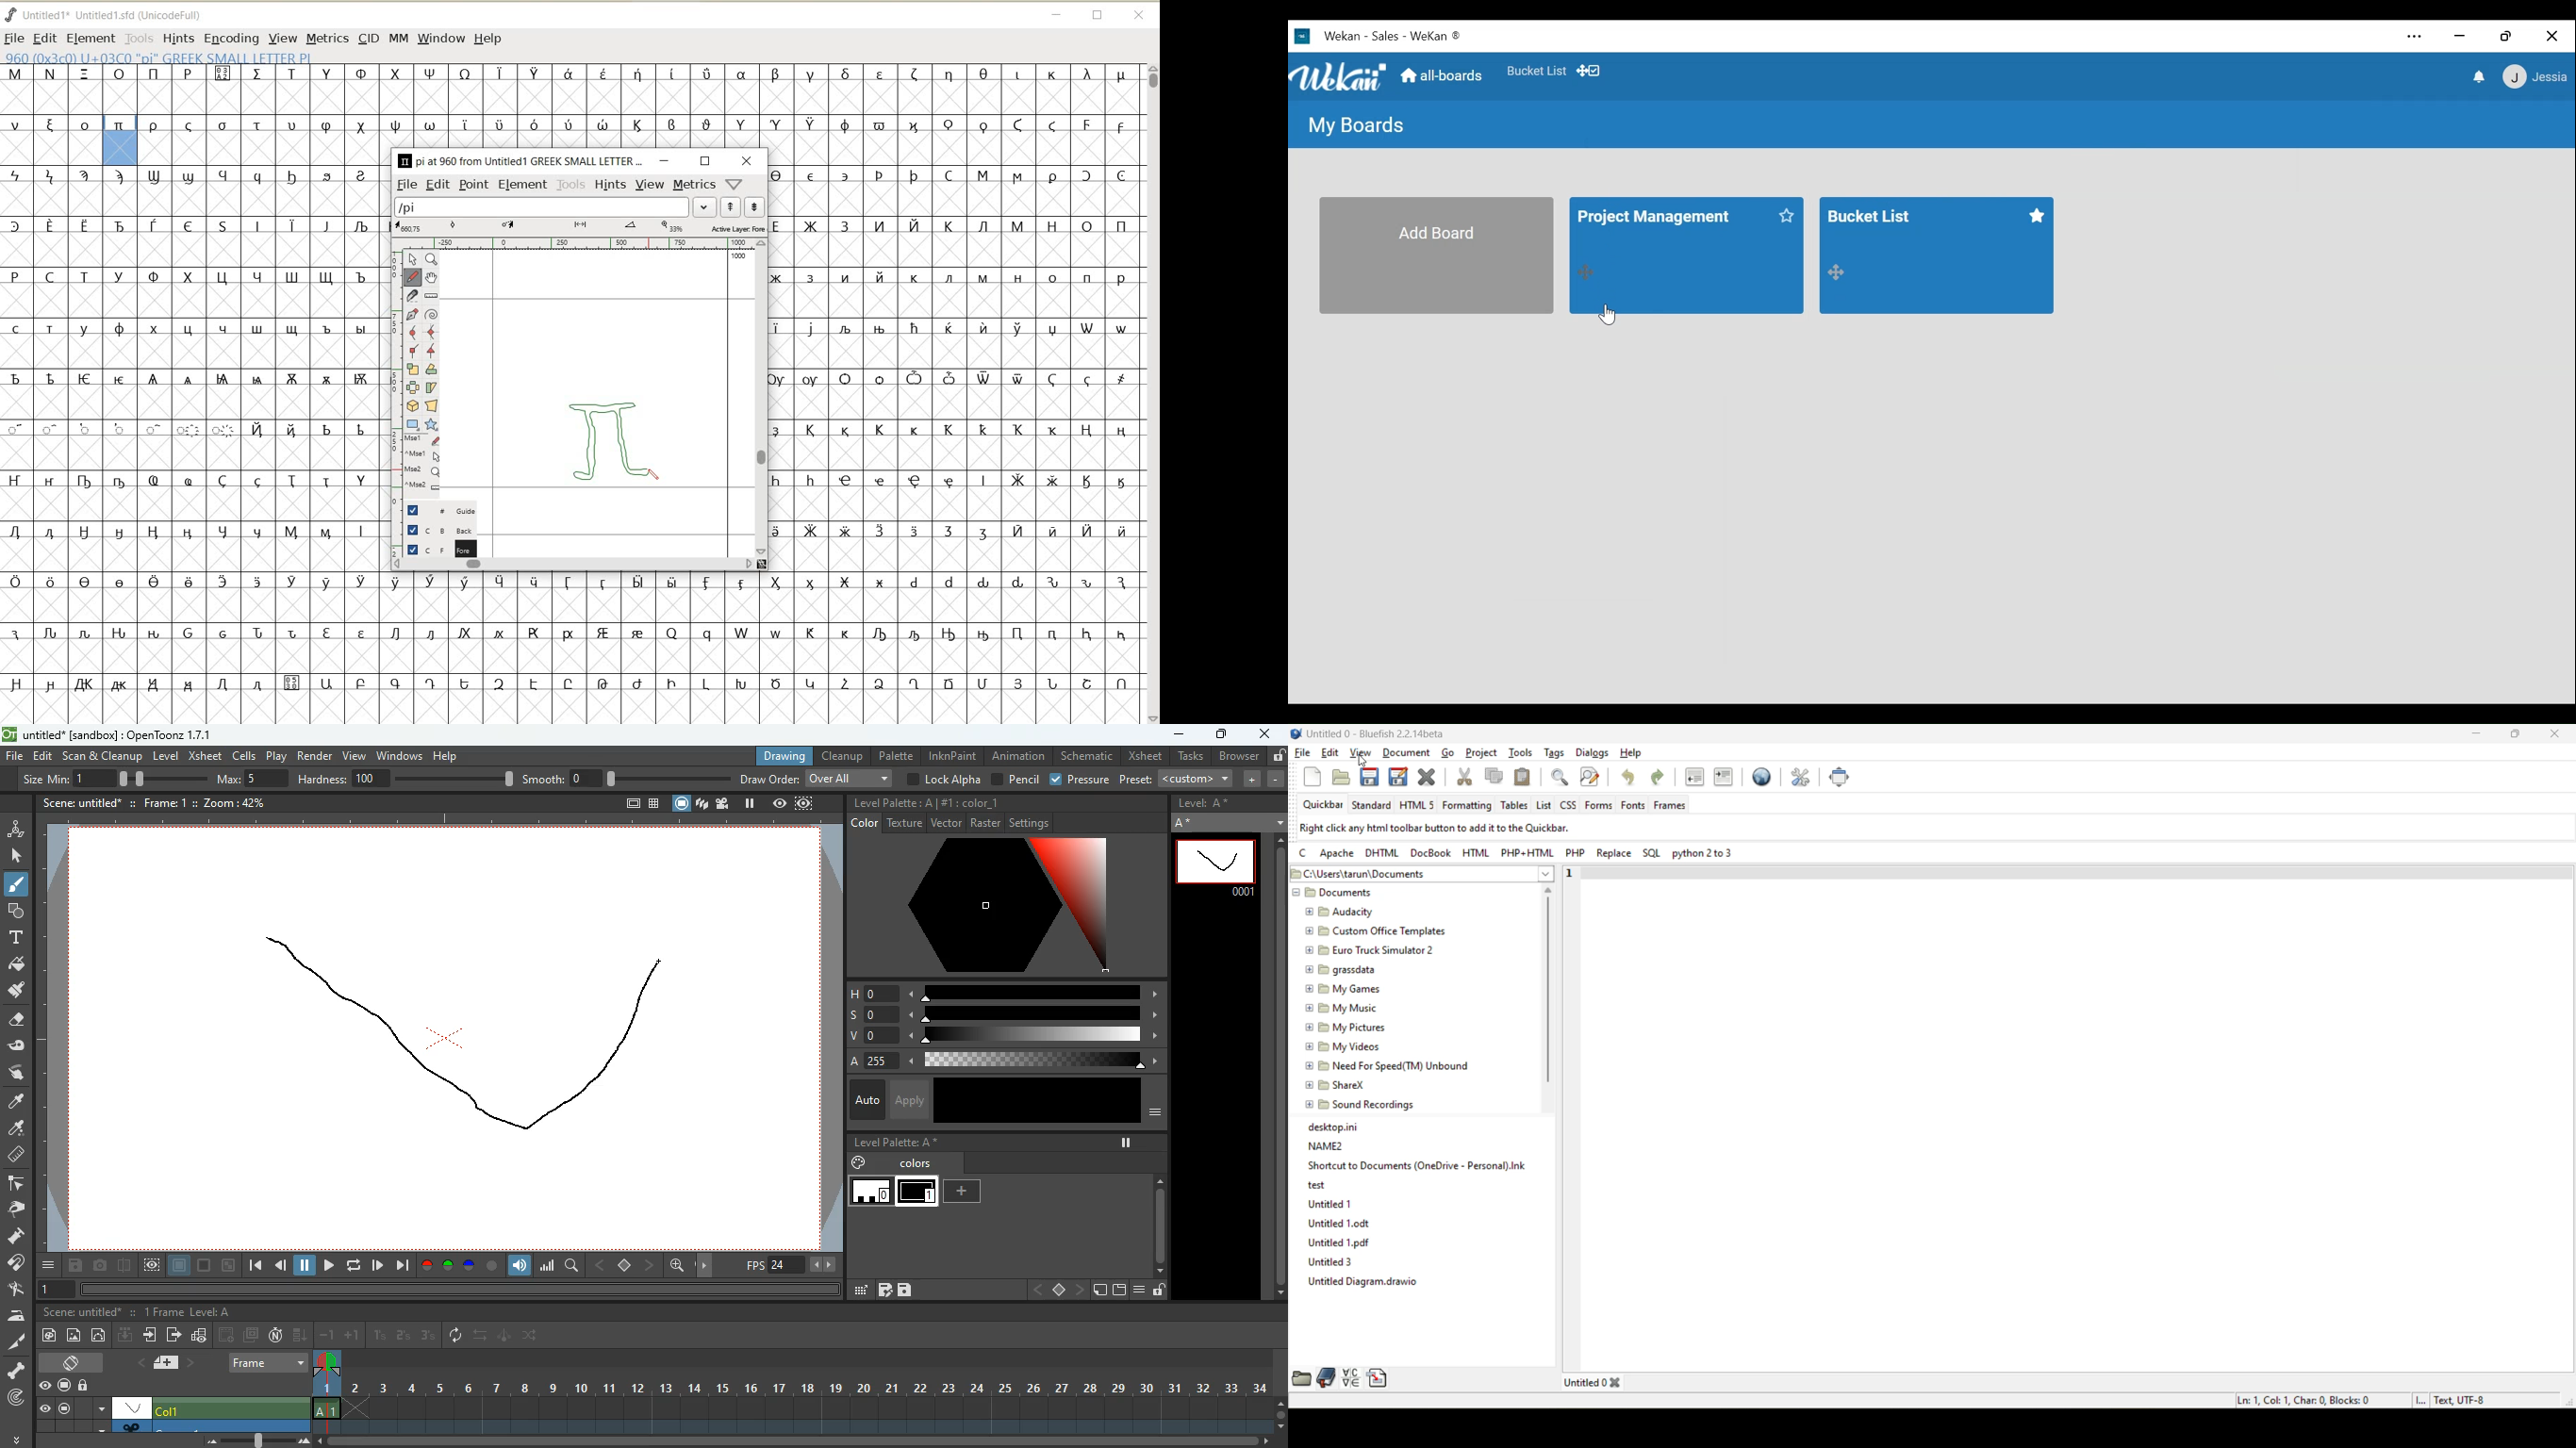  I want to click on n, so click(275, 1335).